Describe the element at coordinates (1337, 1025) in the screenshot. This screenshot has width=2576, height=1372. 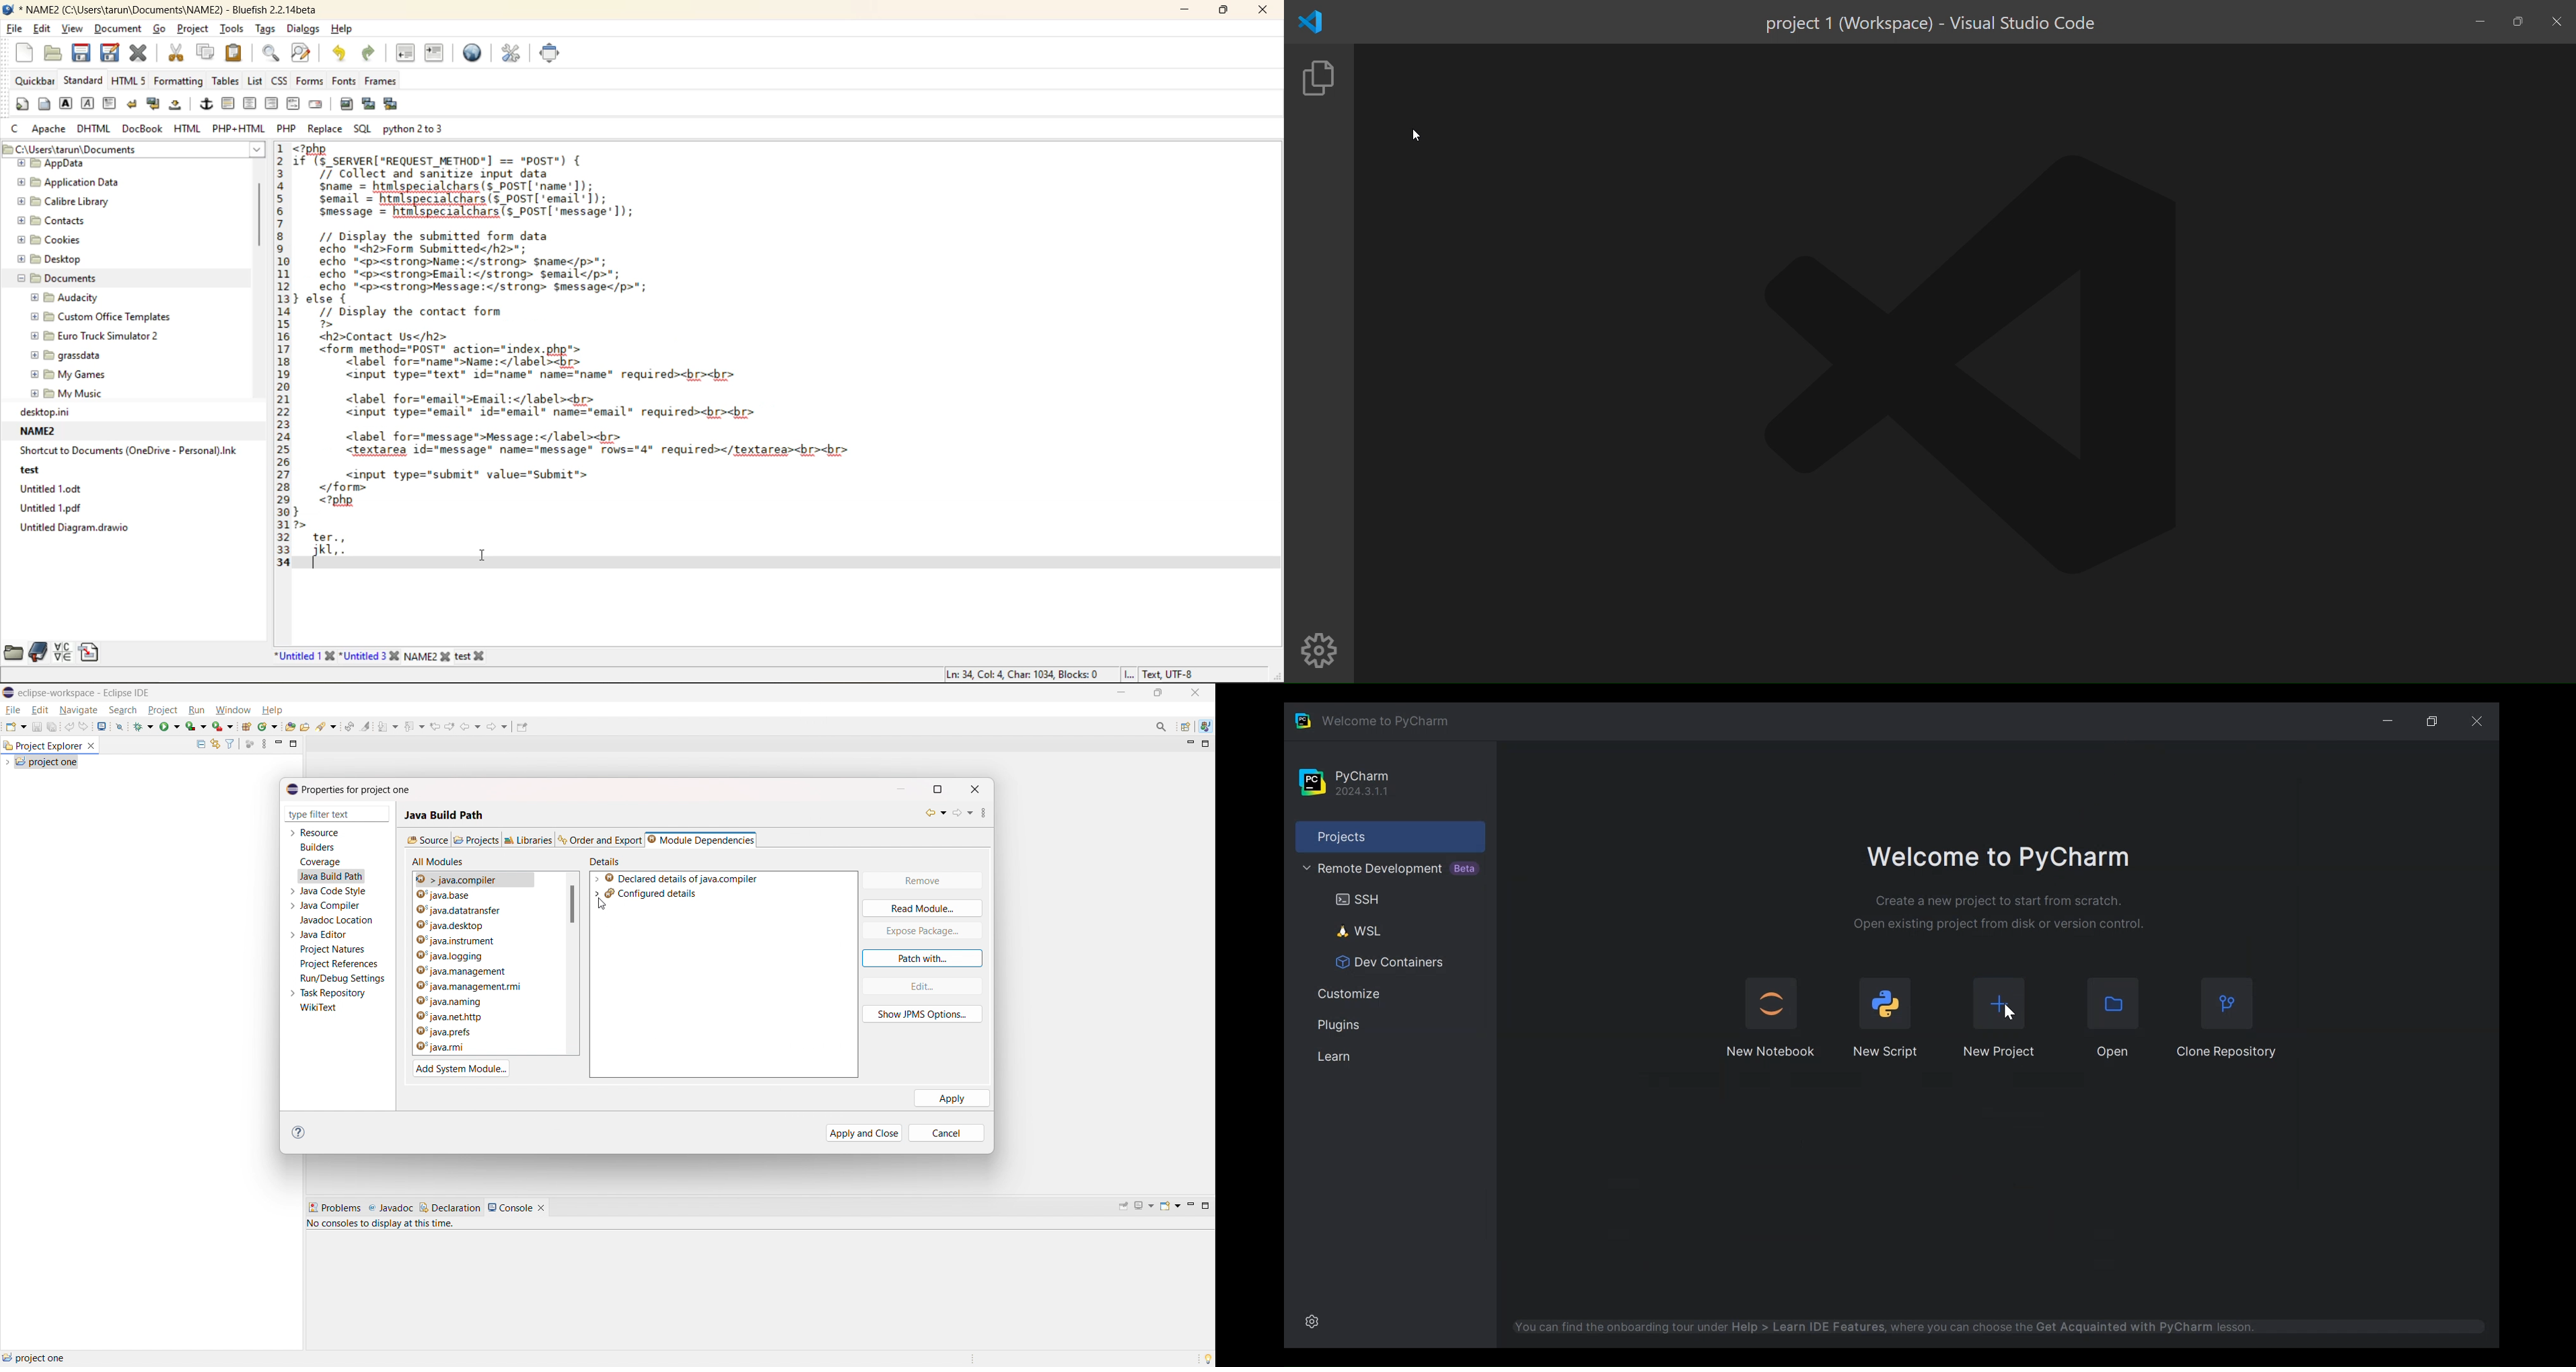
I see `Plugins` at that location.